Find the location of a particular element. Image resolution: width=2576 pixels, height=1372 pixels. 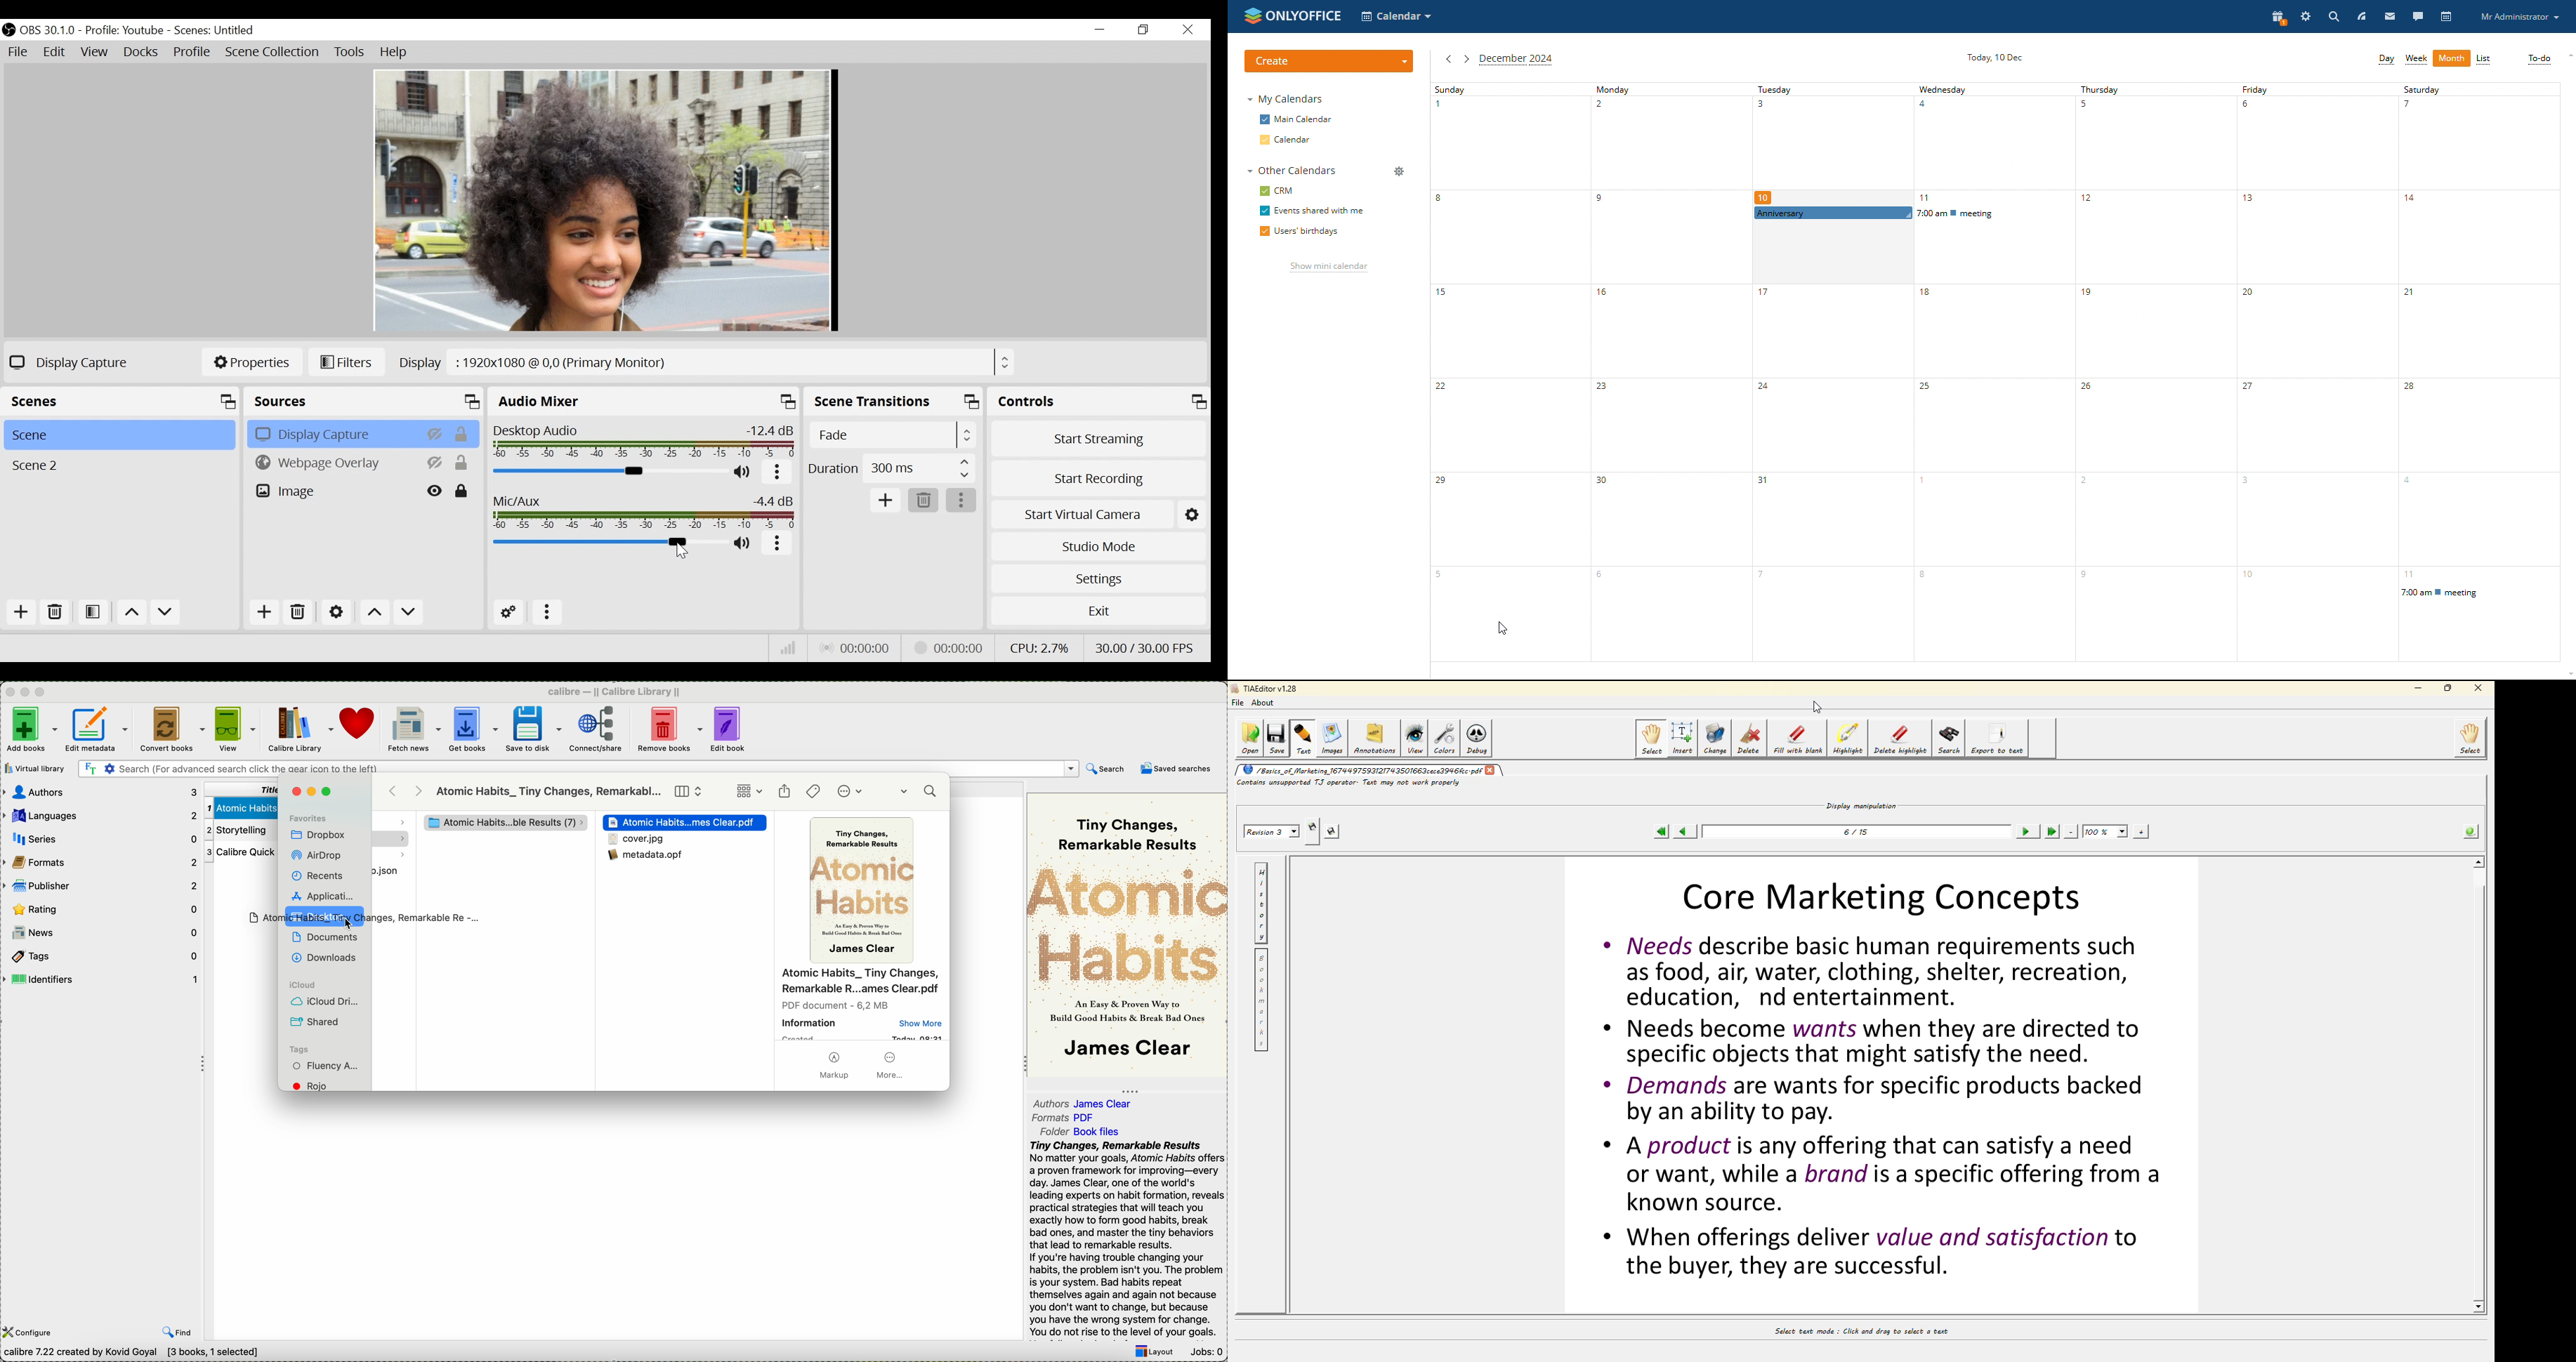

languages is located at coordinates (101, 813).